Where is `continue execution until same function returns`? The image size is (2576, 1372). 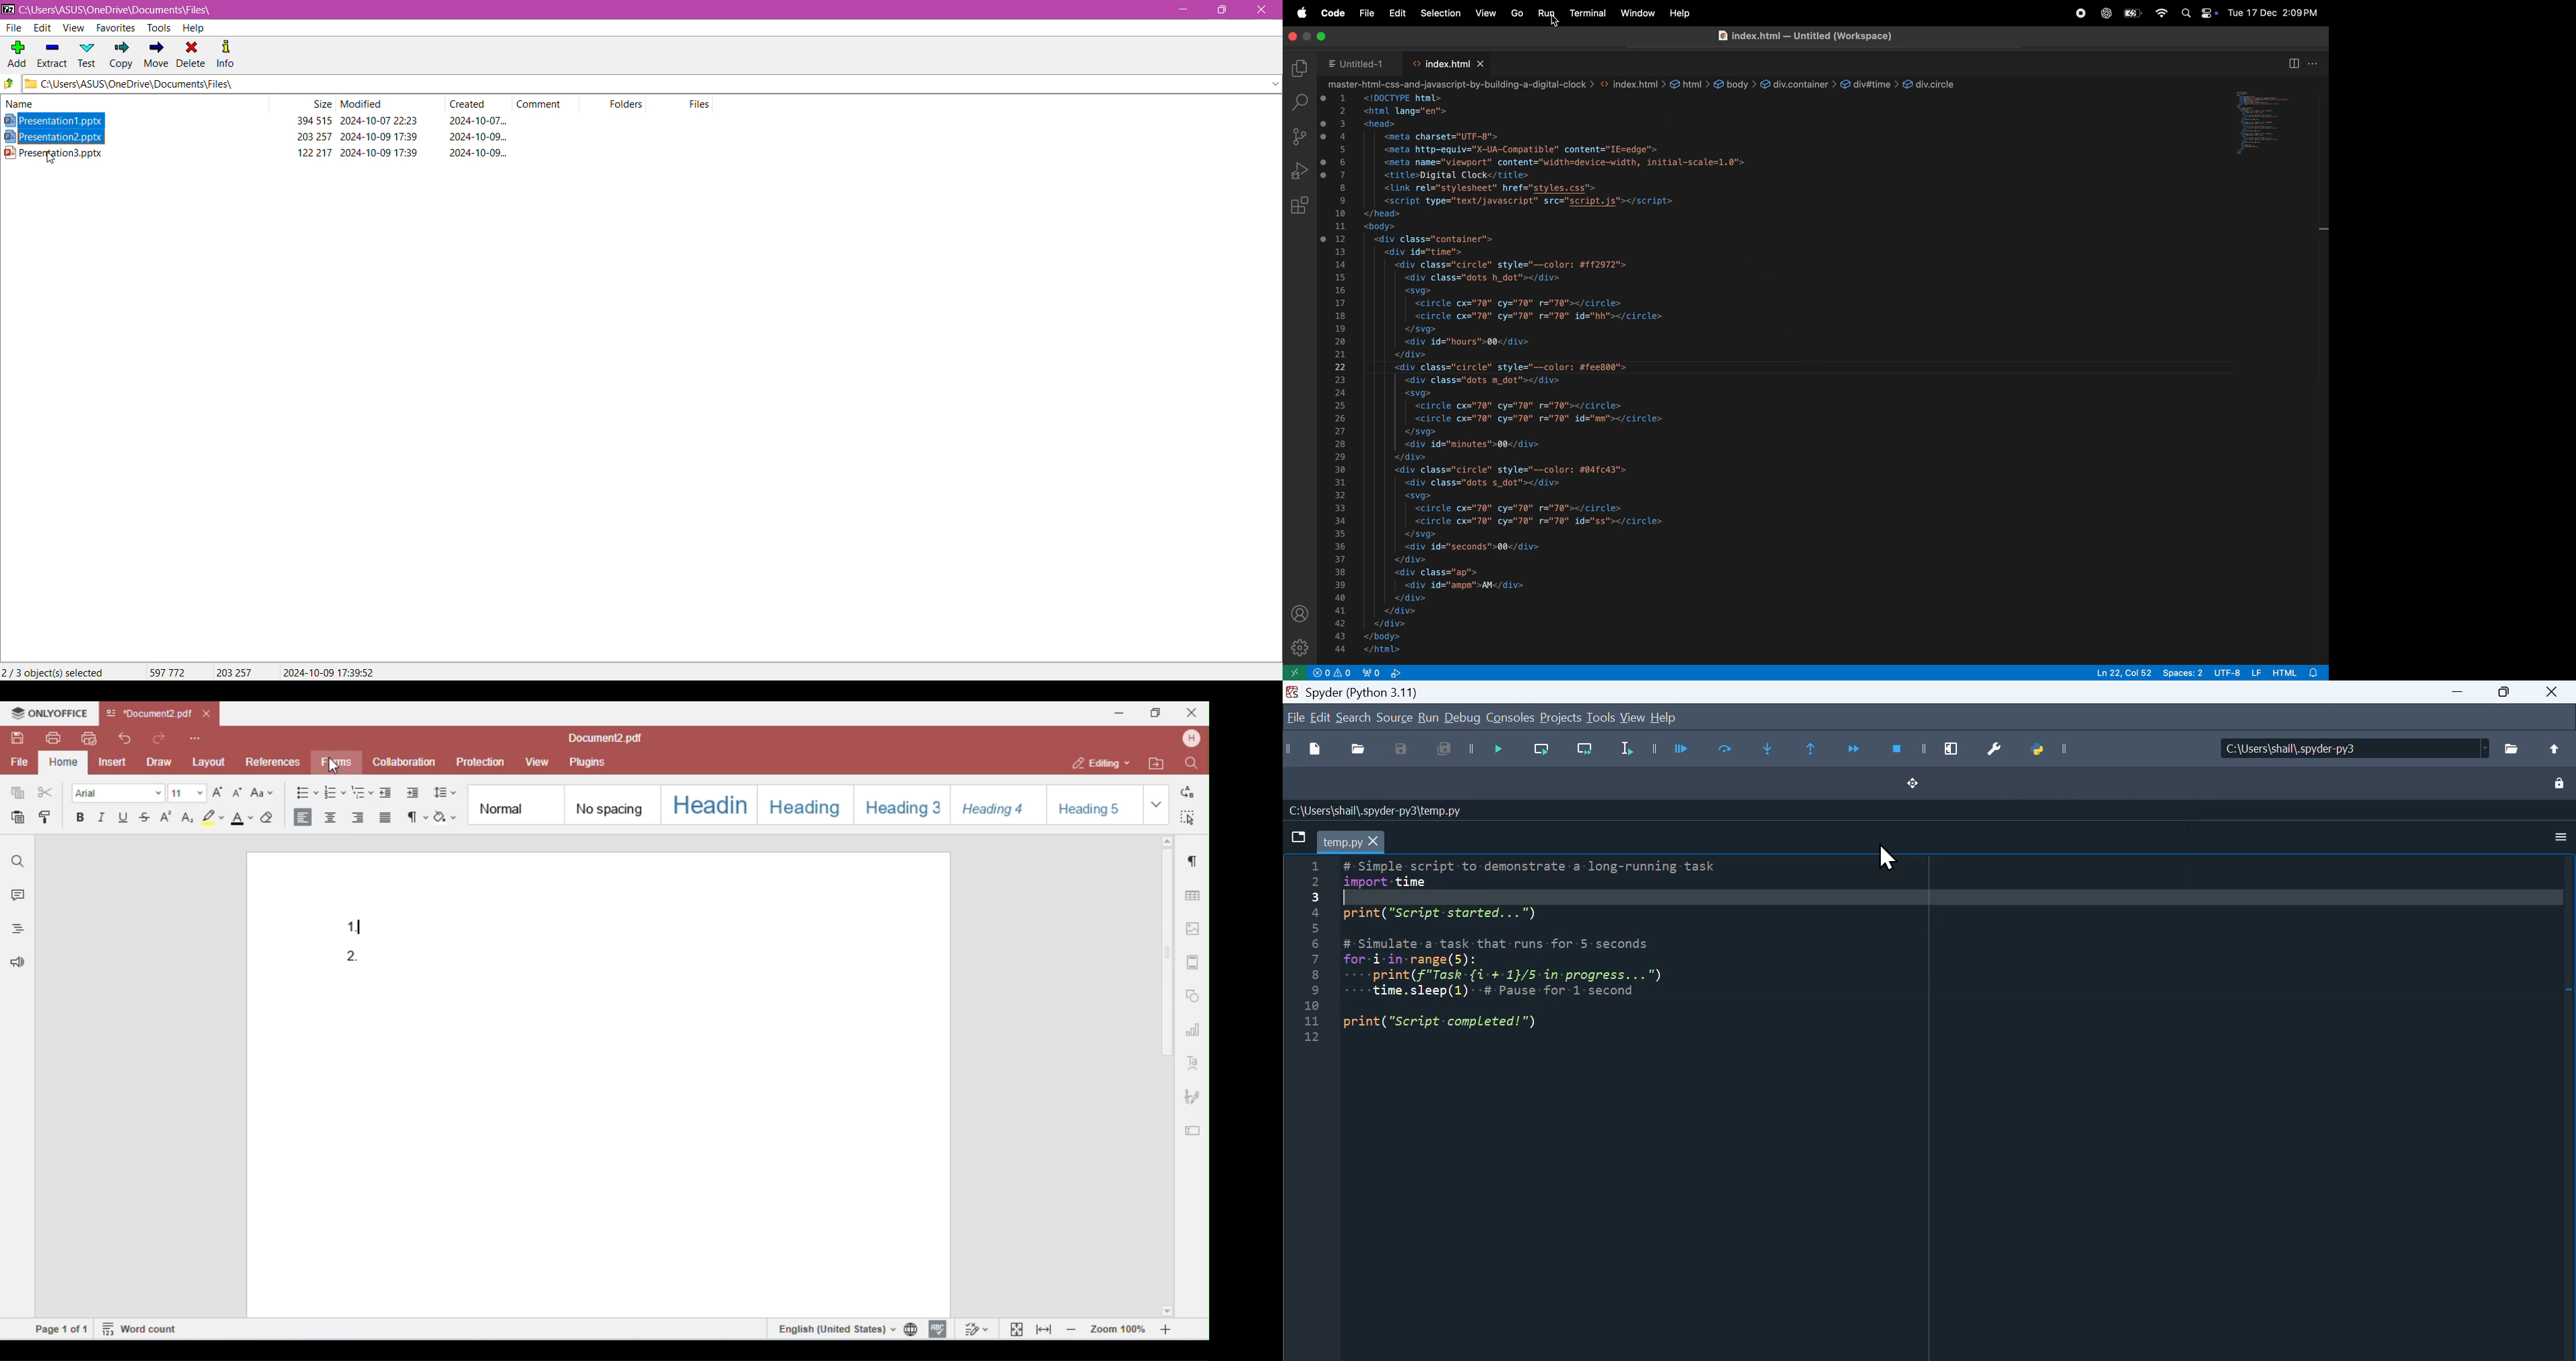 continue execution until same function returns is located at coordinates (1816, 751).